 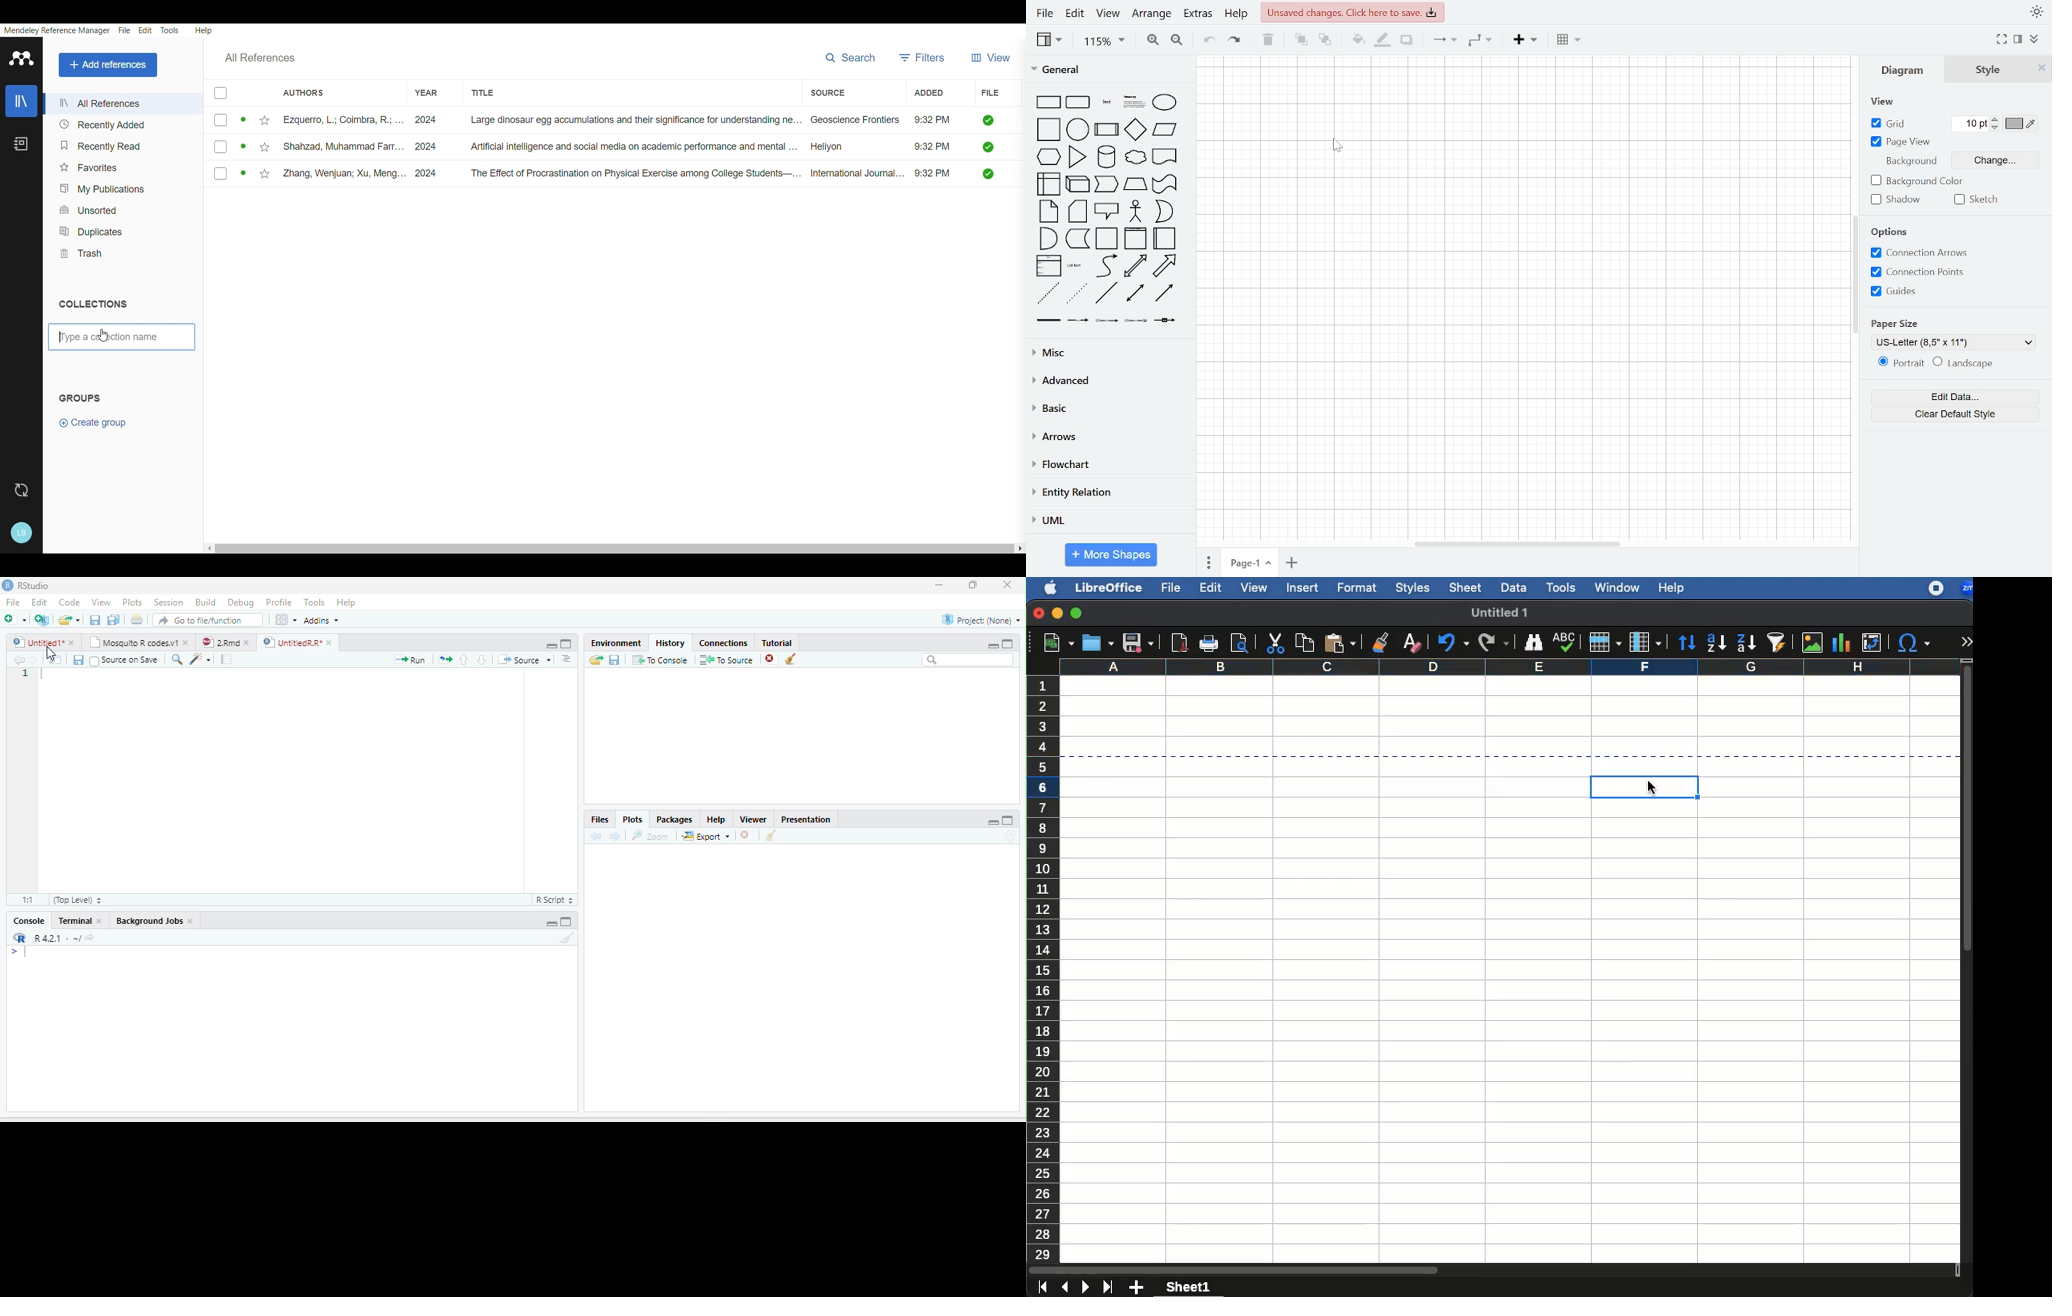 What do you see at coordinates (1108, 294) in the screenshot?
I see `line` at bounding box center [1108, 294].